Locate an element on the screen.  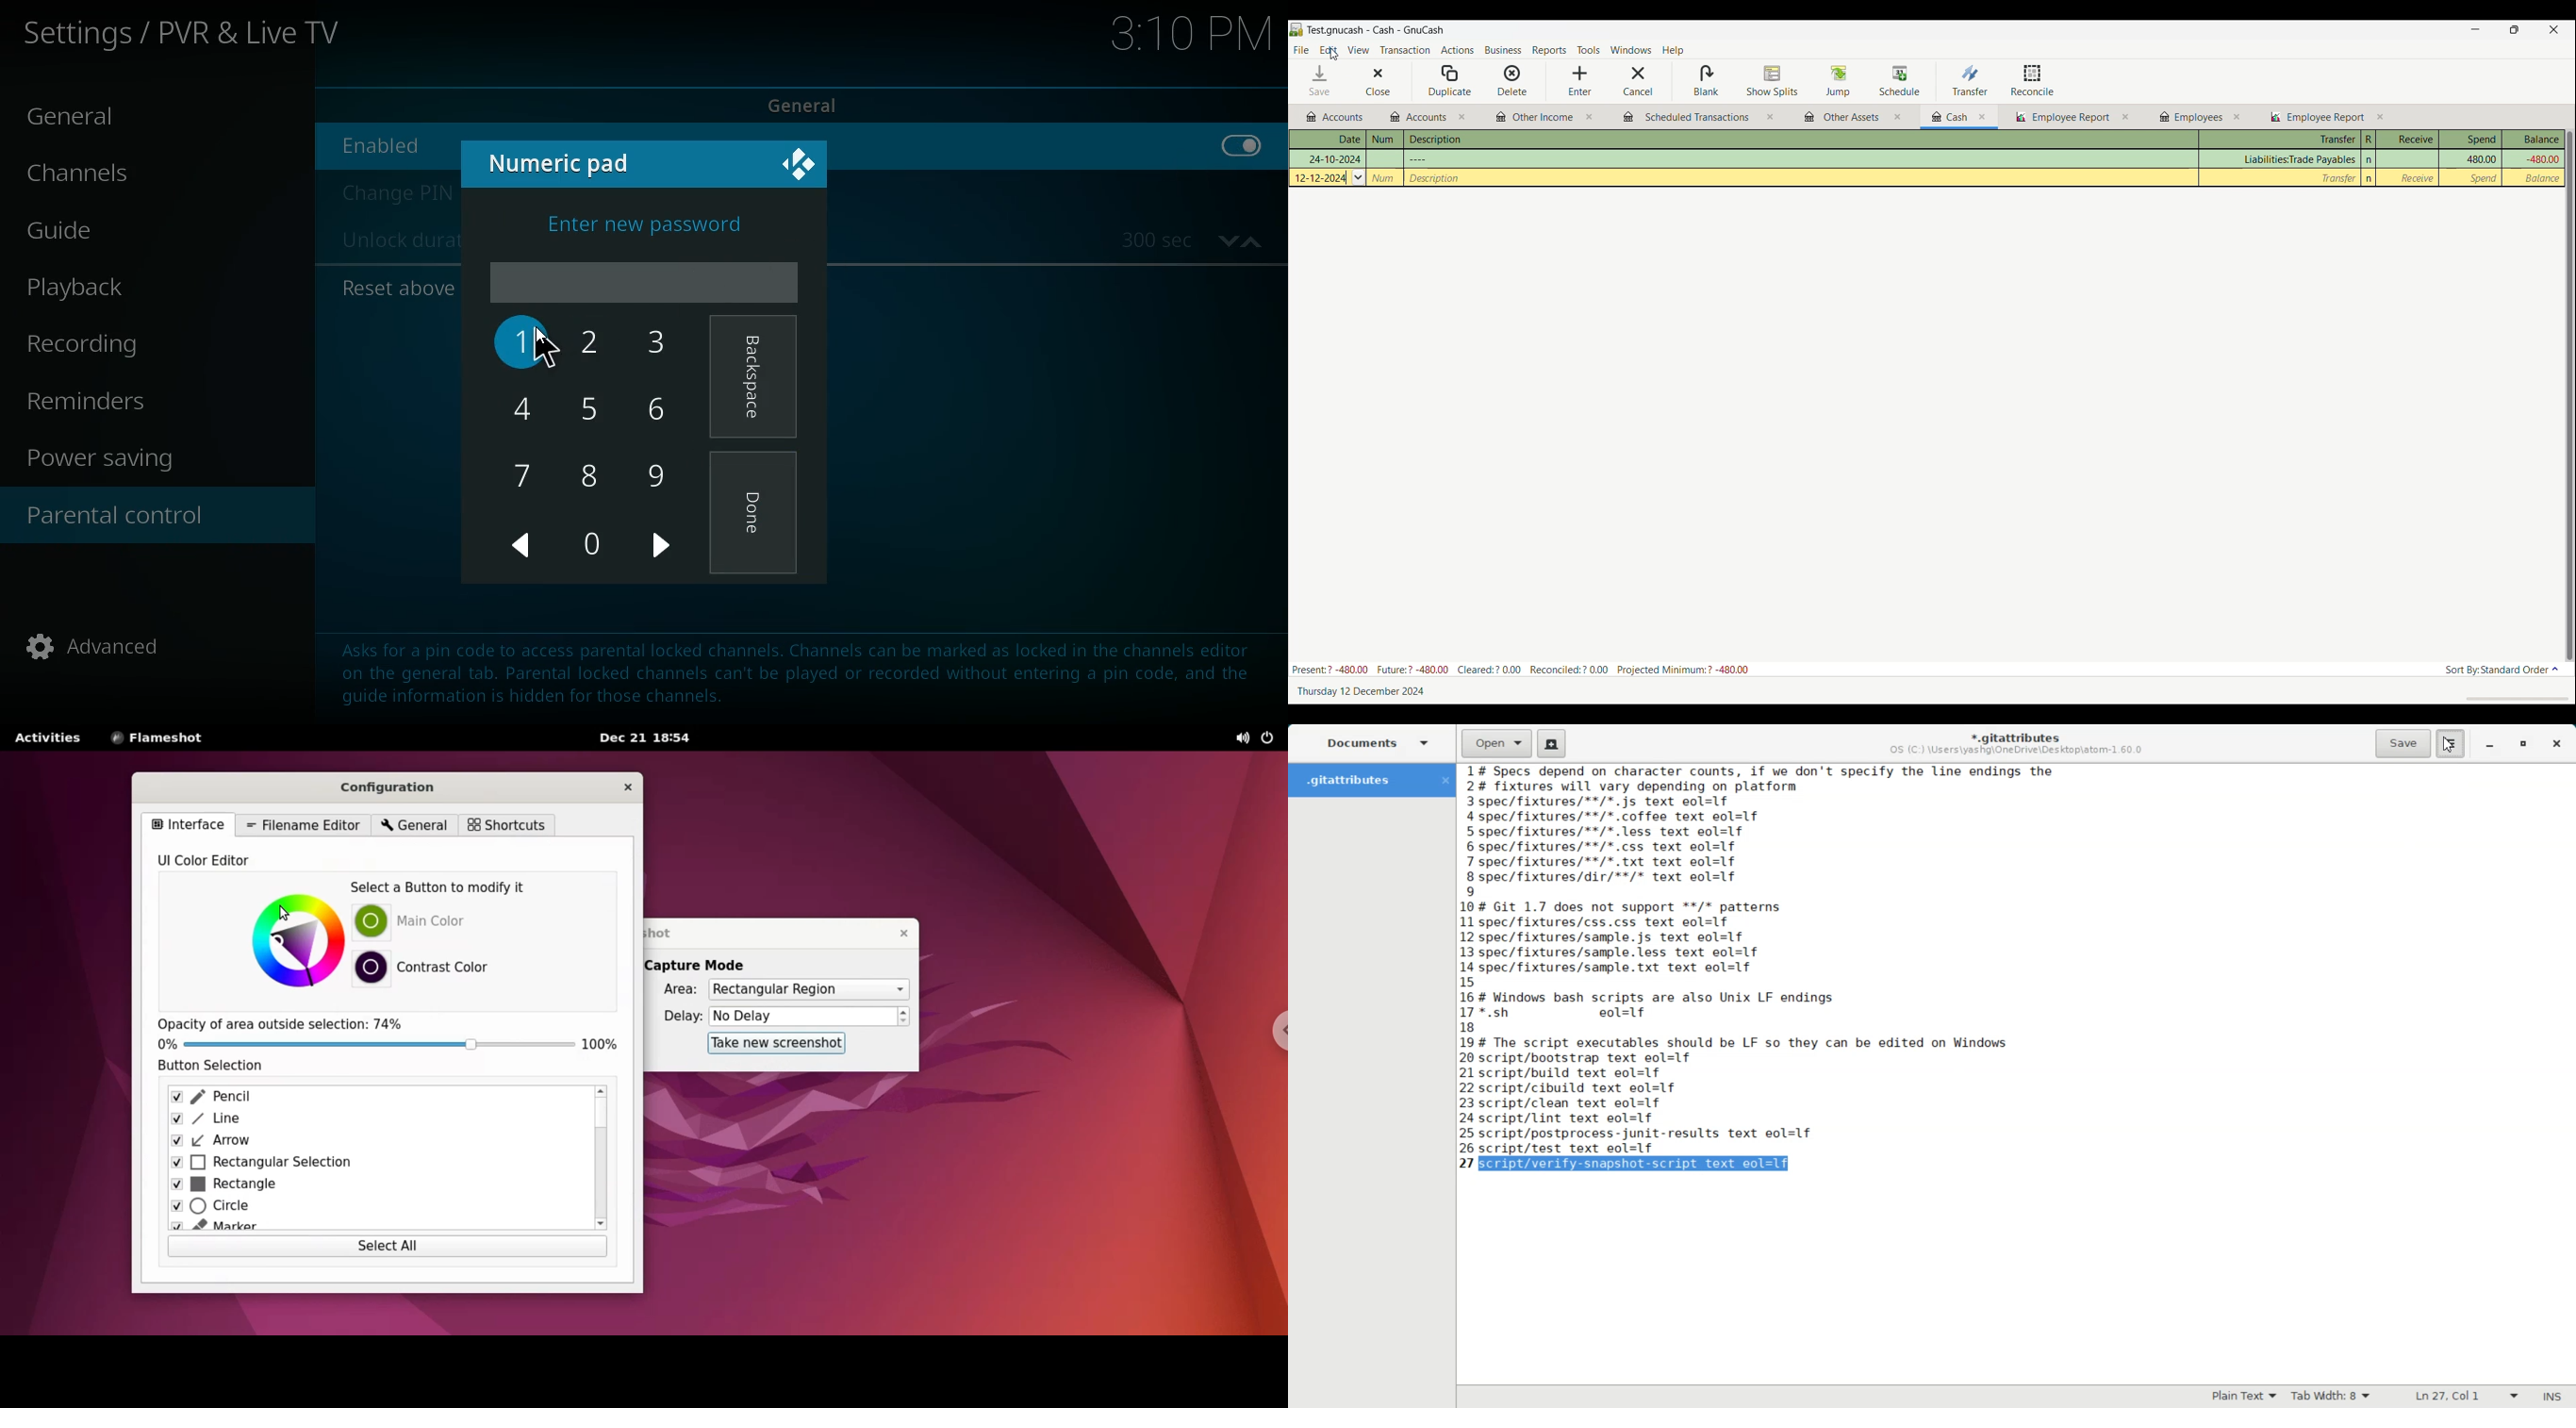
5 is located at coordinates (593, 407).